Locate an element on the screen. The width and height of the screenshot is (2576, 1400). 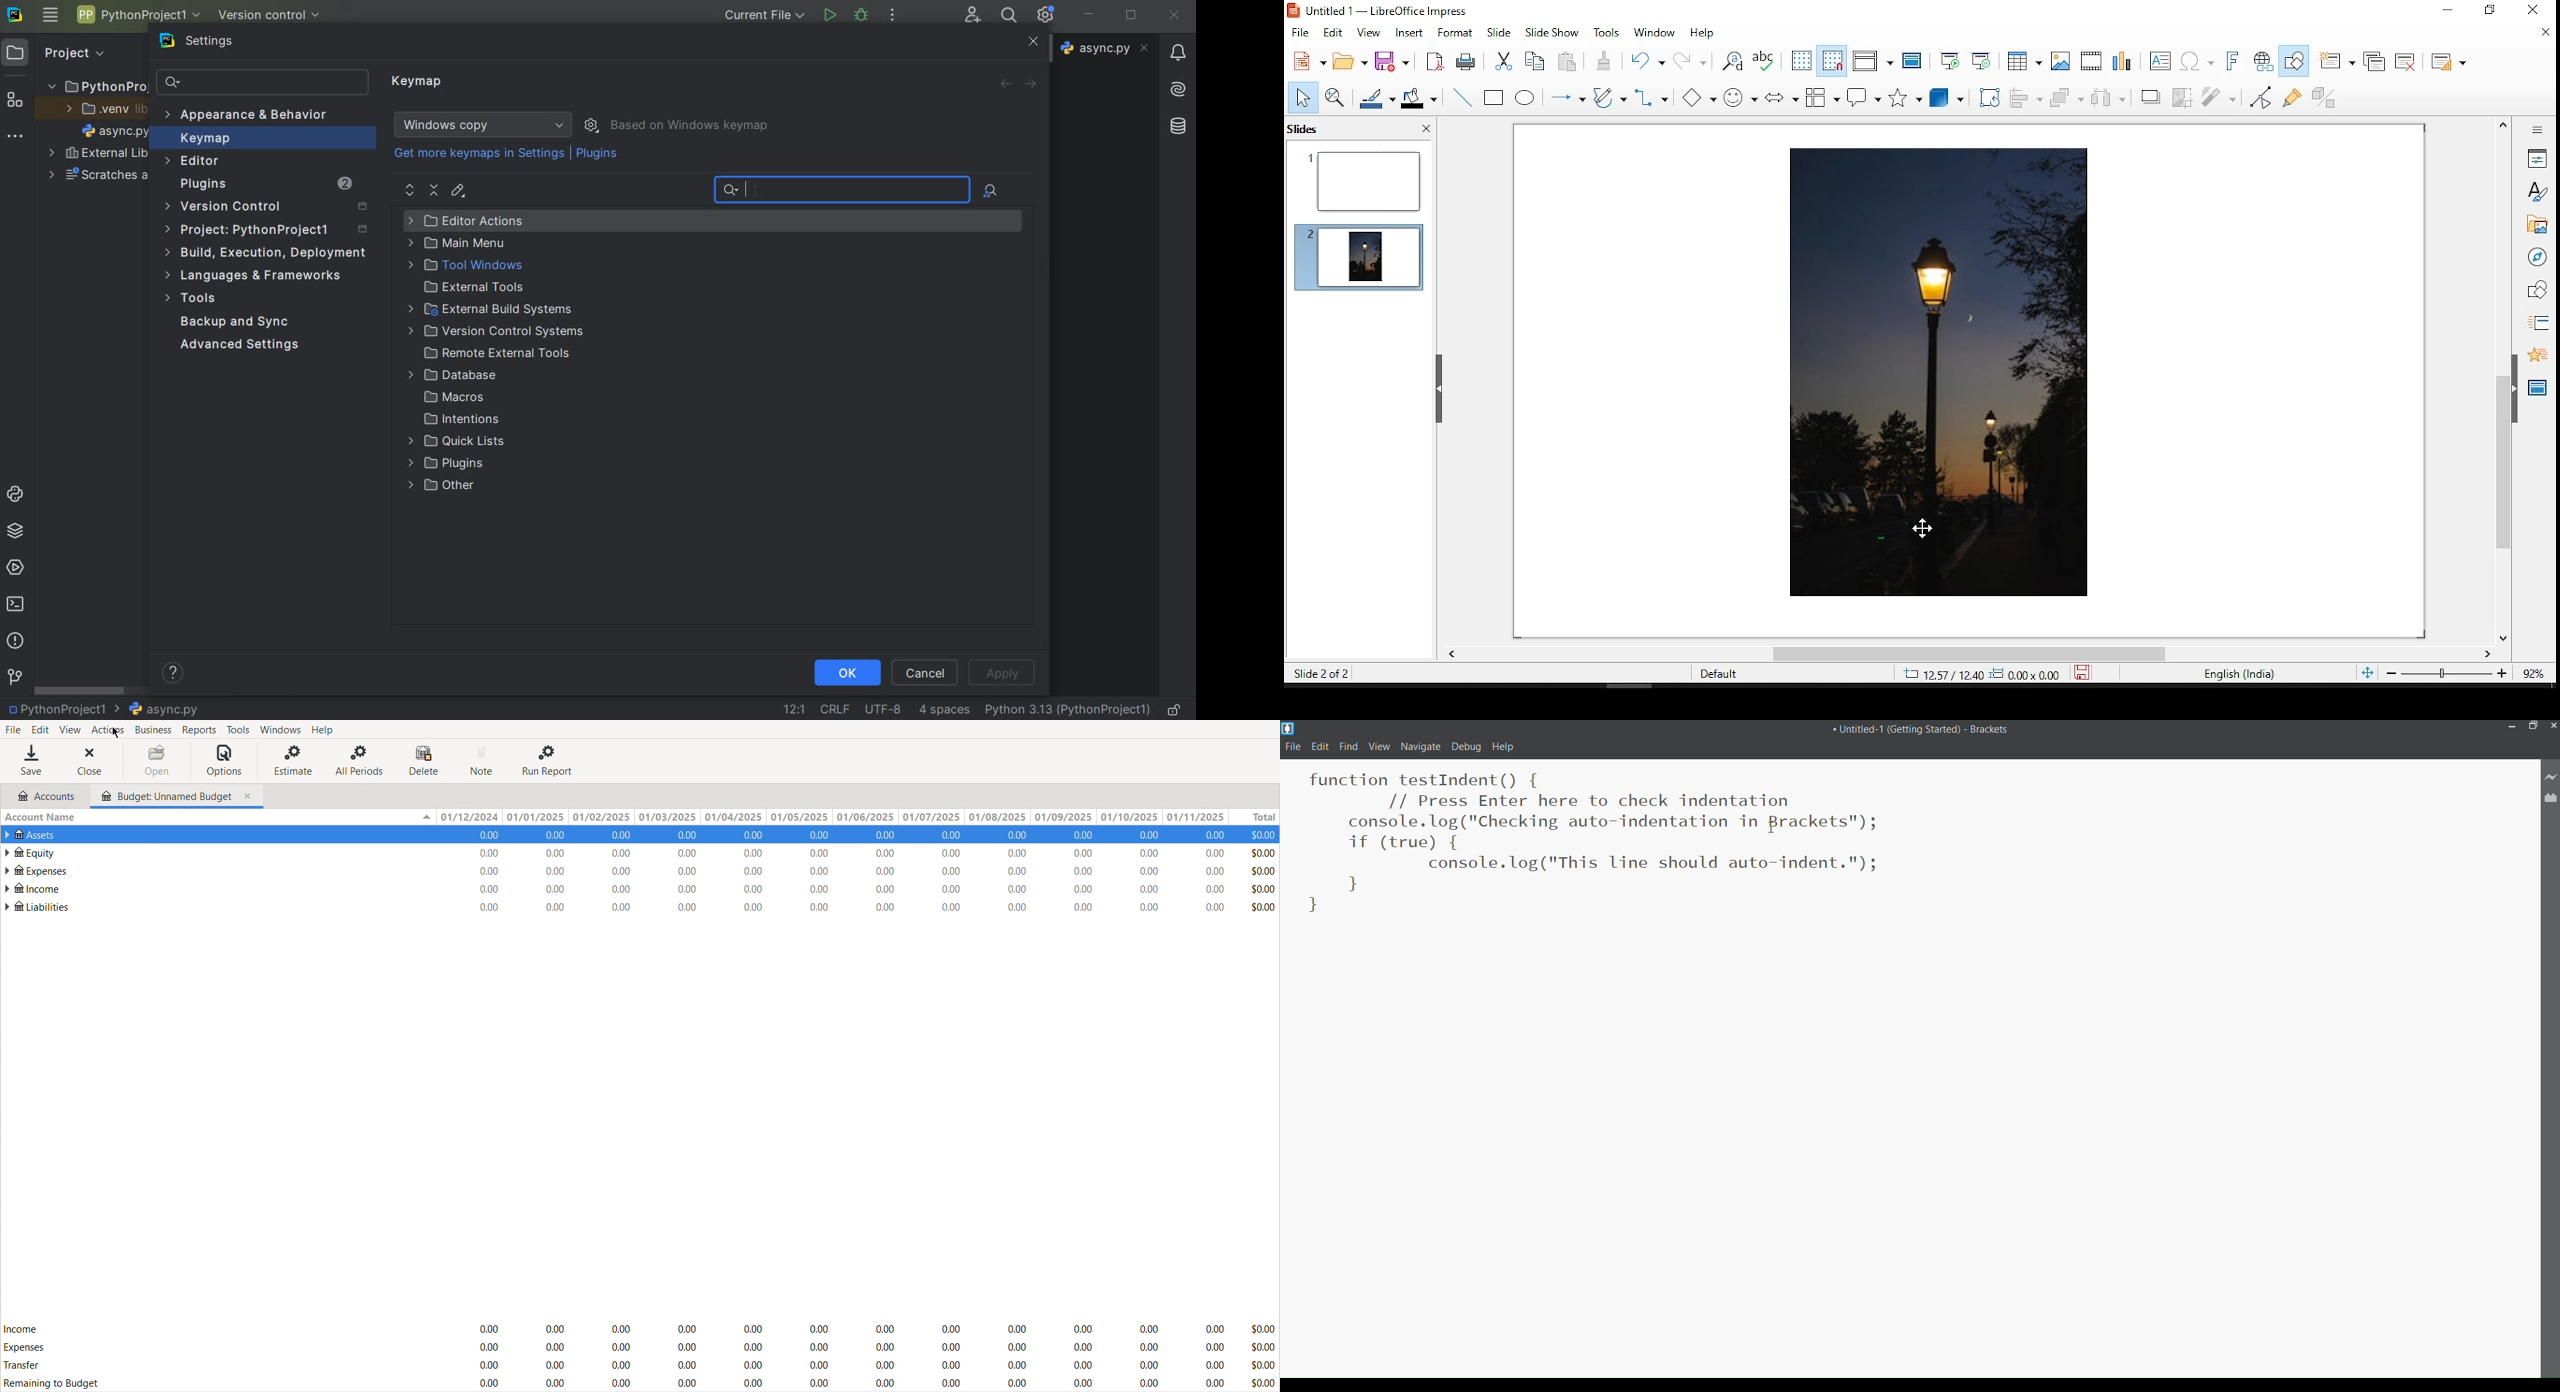
callout shapes is located at coordinates (1863, 97).